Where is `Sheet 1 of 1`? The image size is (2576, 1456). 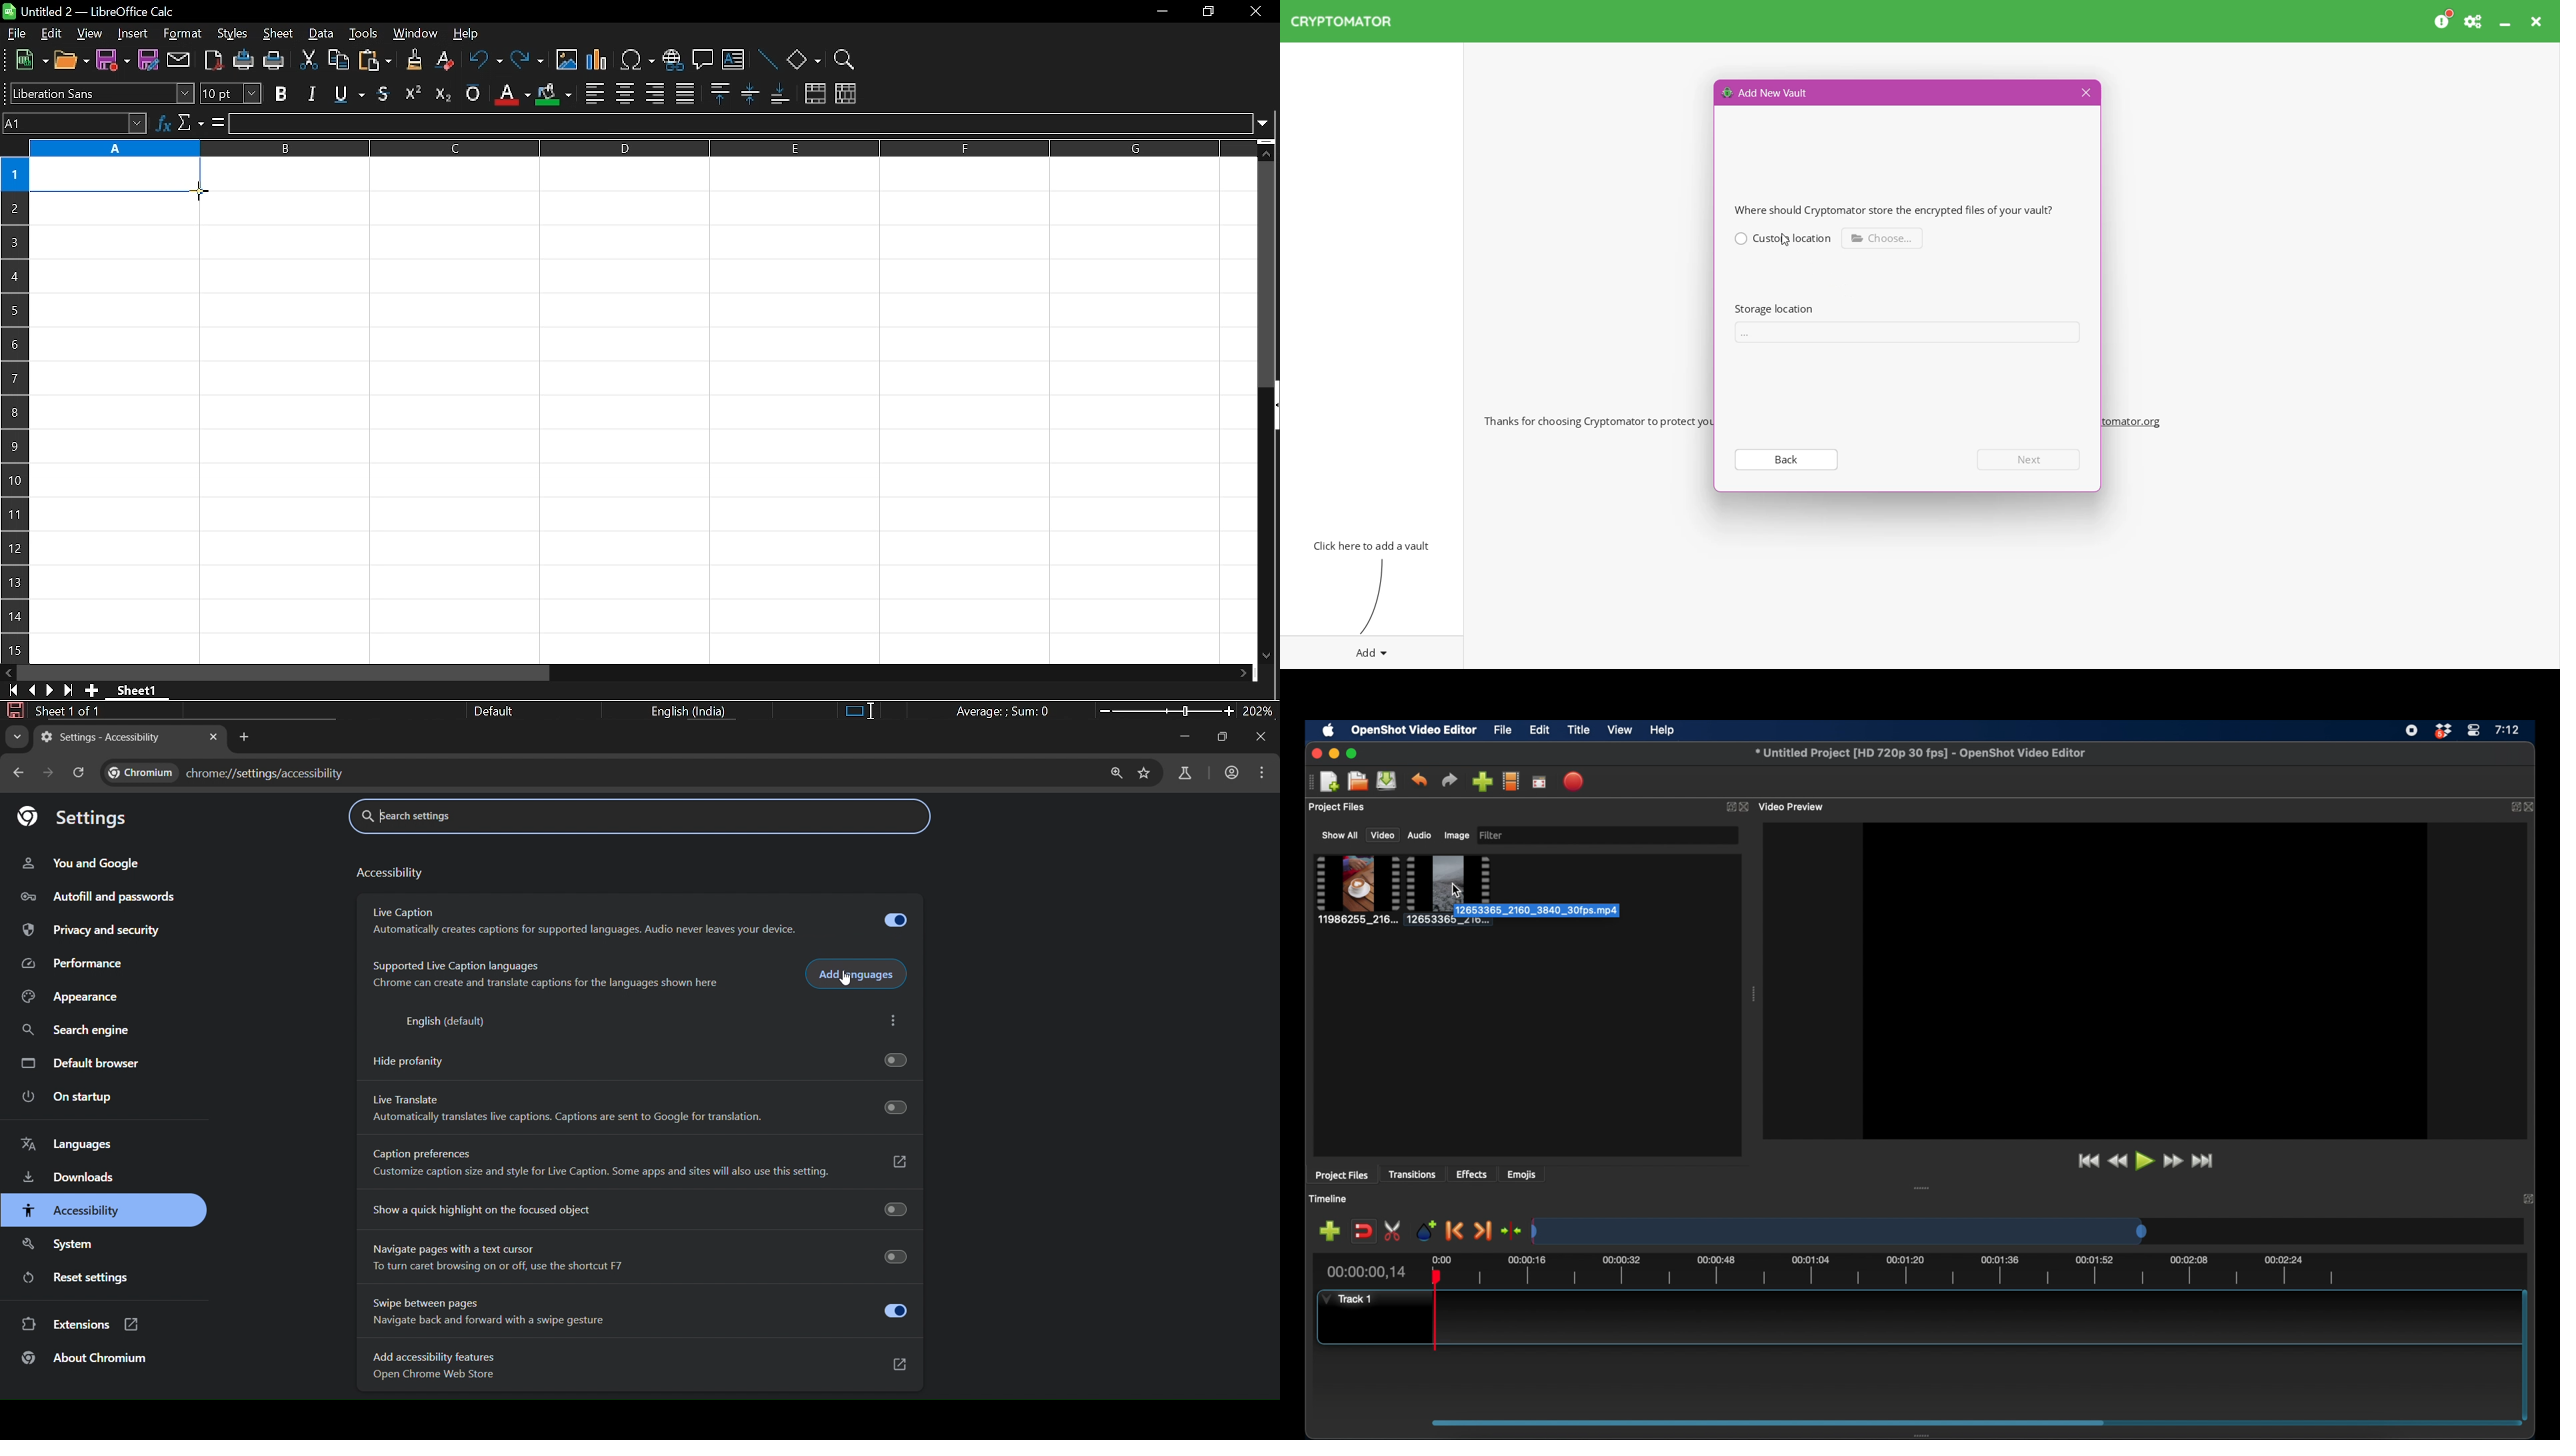 Sheet 1 of 1 is located at coordinates (68, 711).